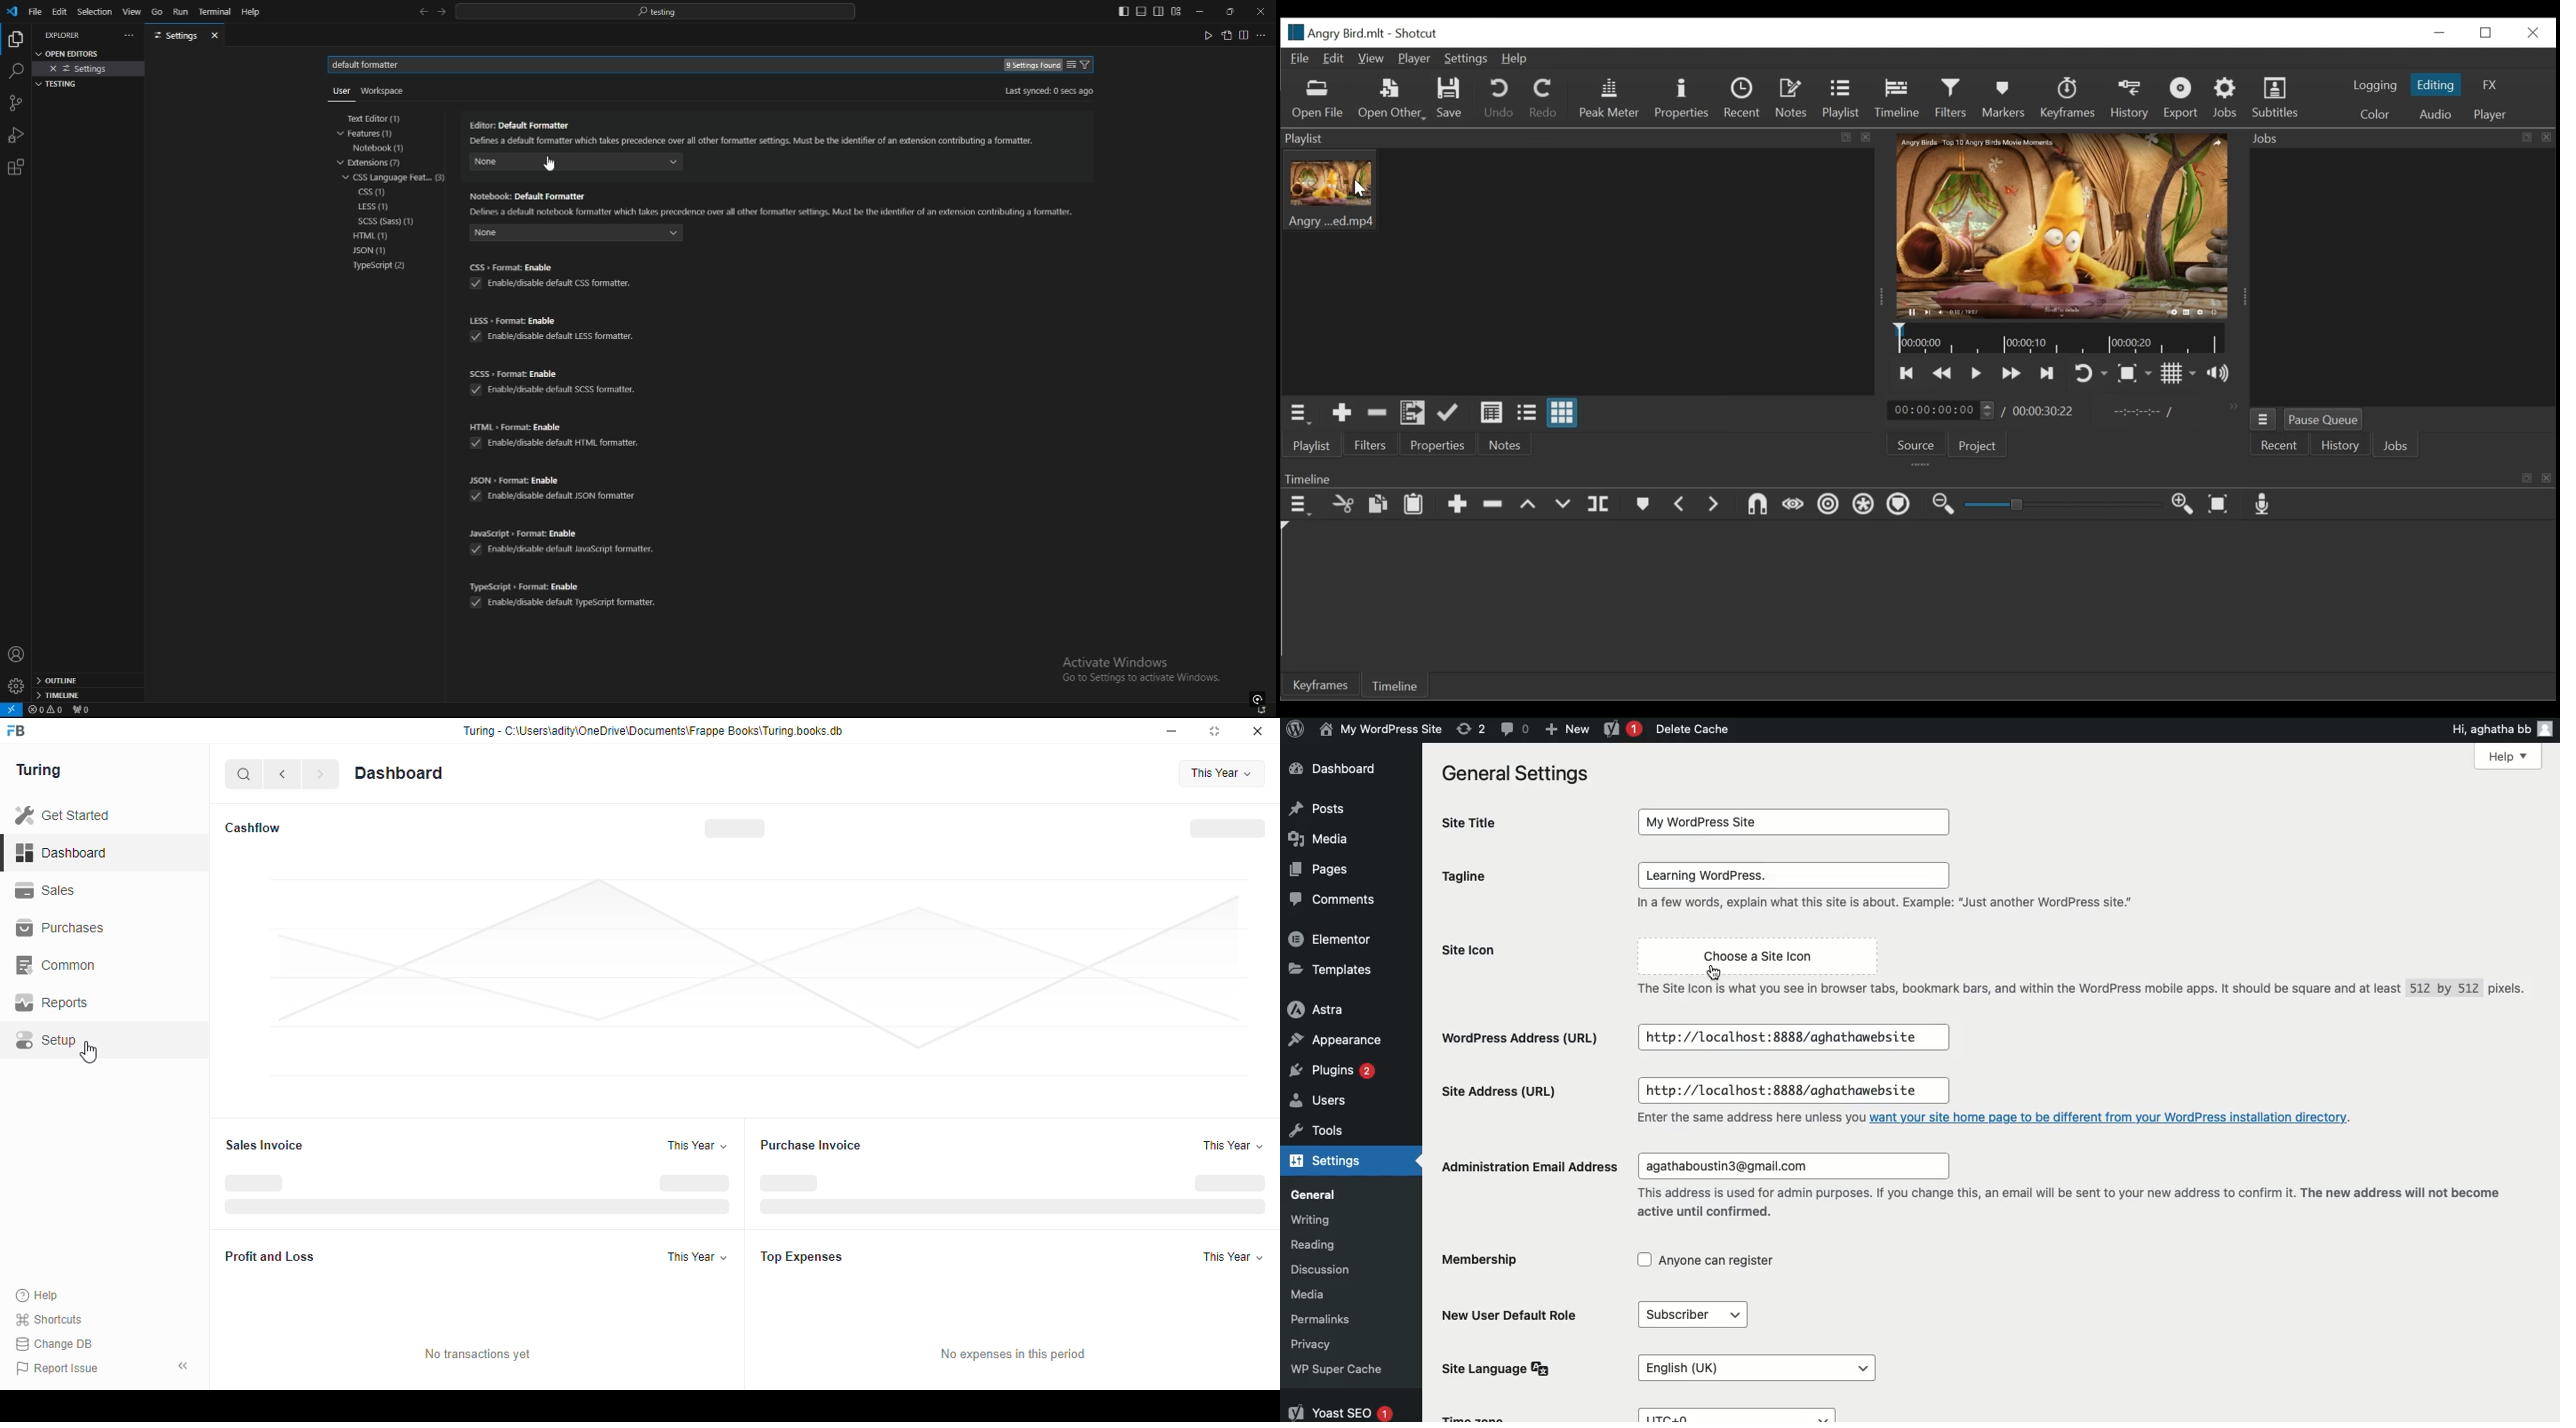 The height and width of the screenshot is (1428, 2576). I want to click on Writing, so click(1336, 1218).